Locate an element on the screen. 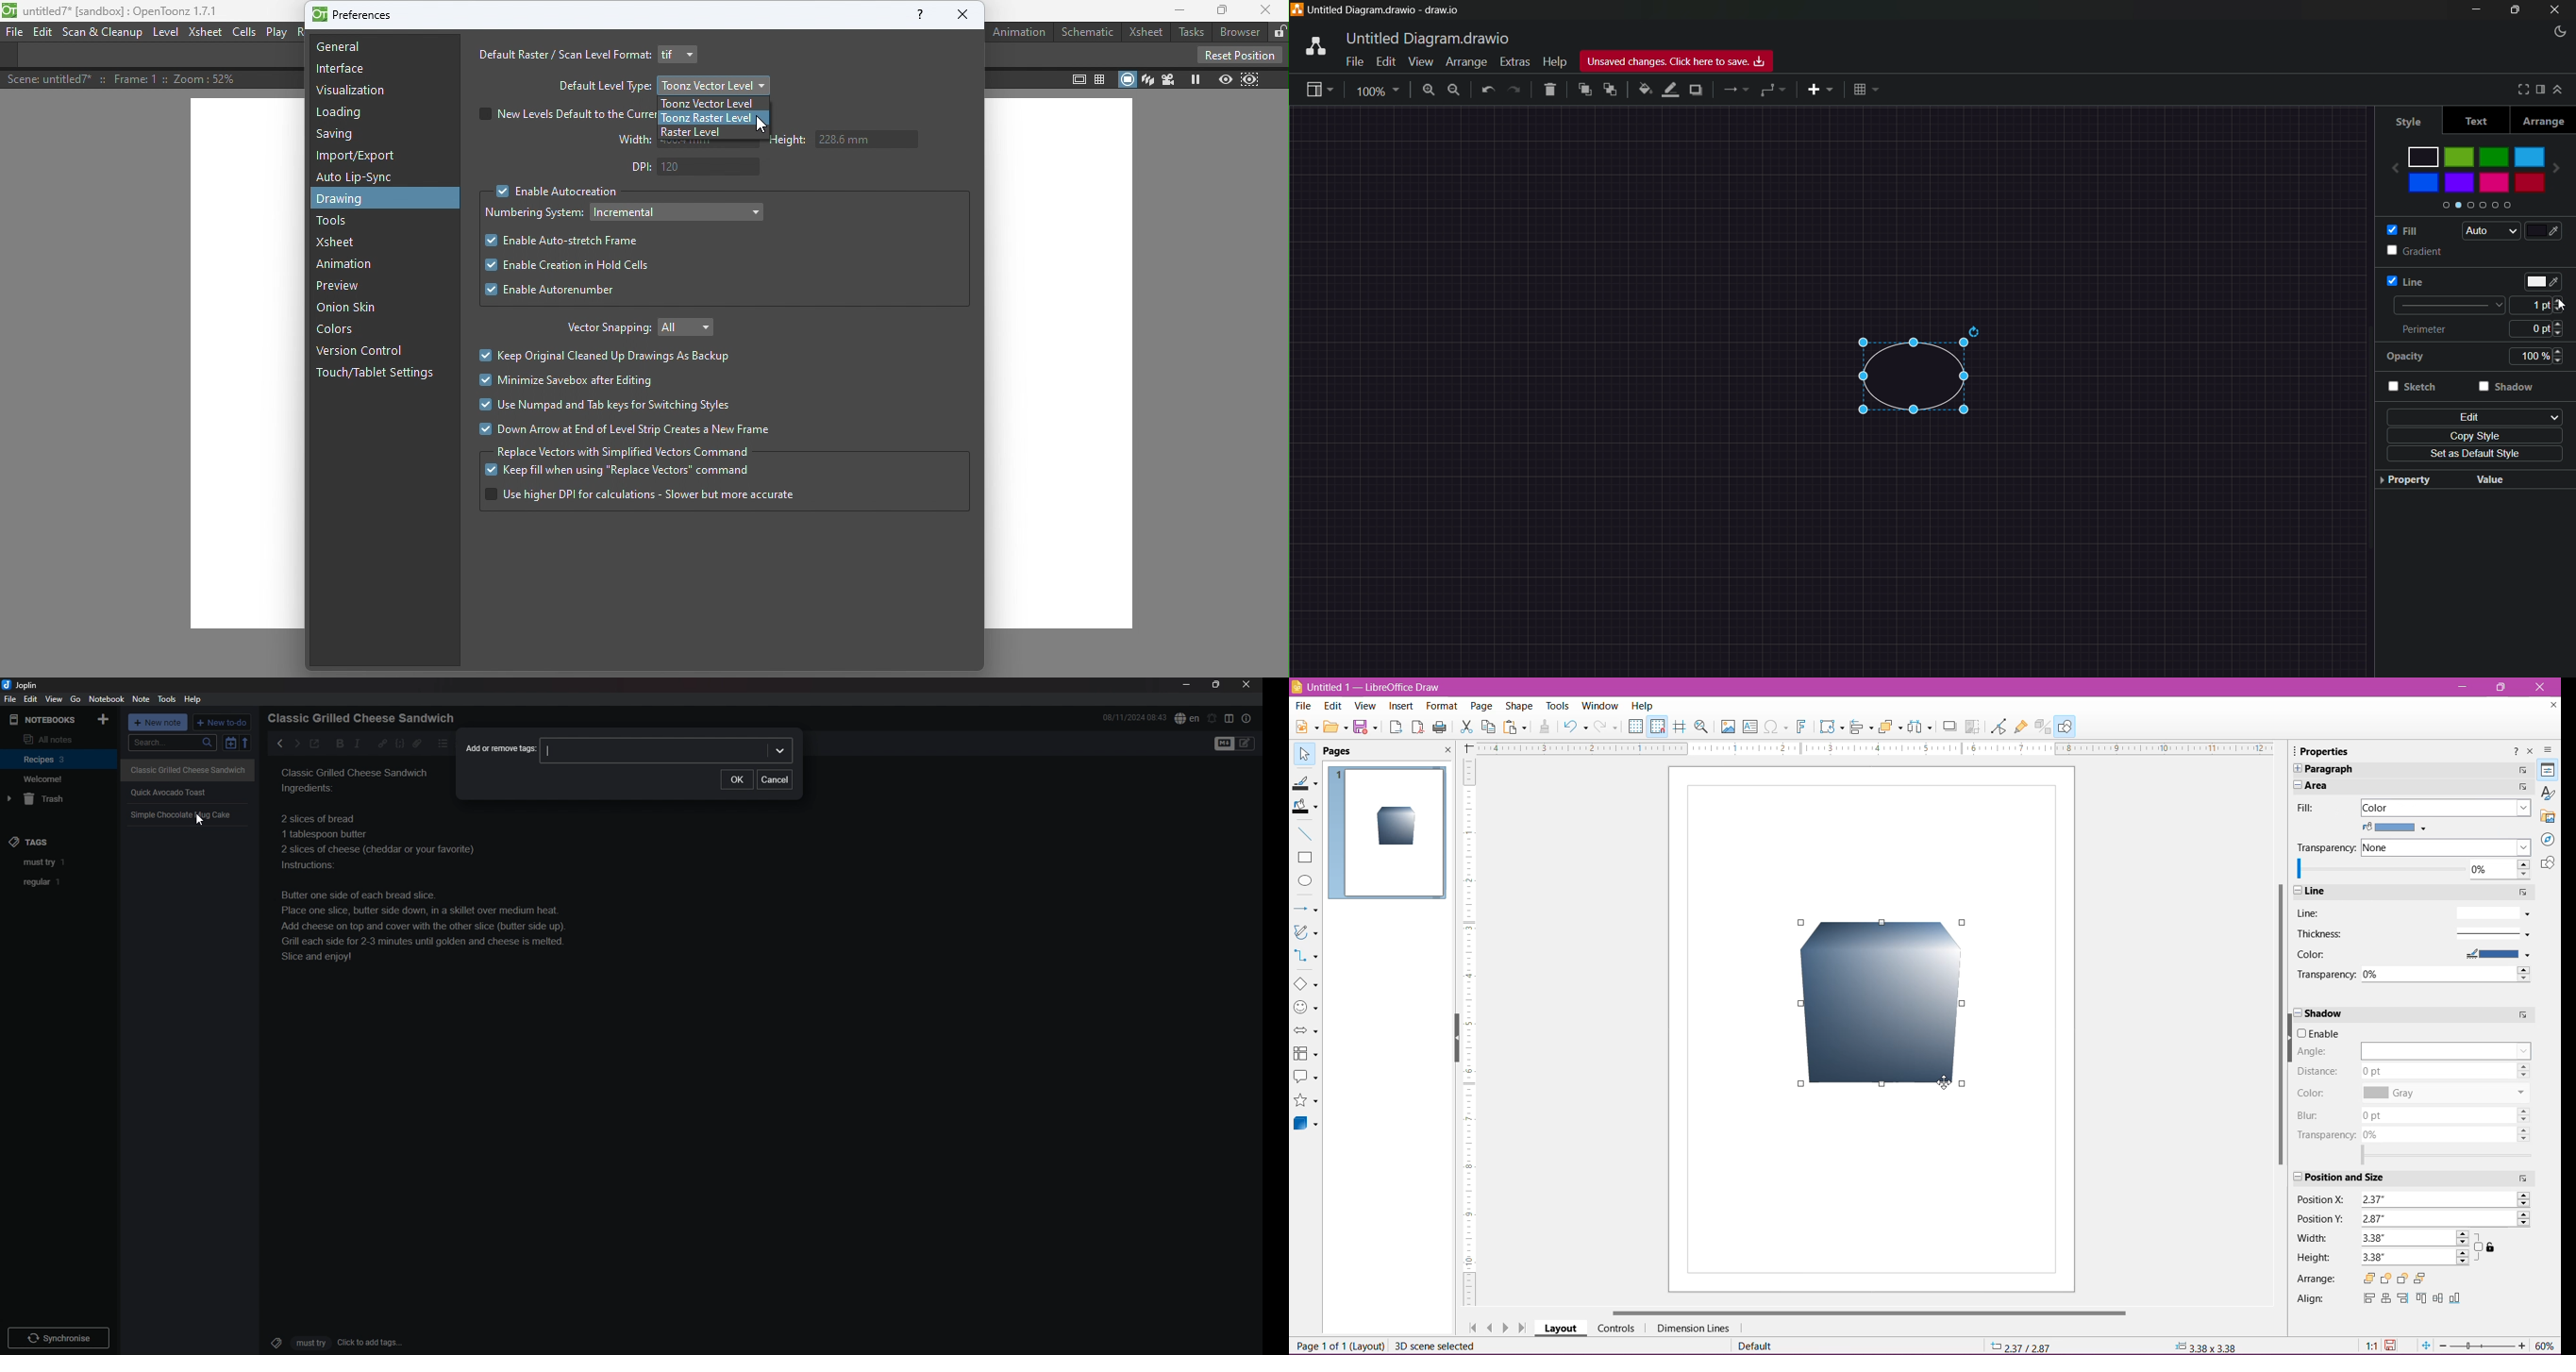 This screenshot has width=2576, height=1372. Select Item is located at coordinates (1304, 752).